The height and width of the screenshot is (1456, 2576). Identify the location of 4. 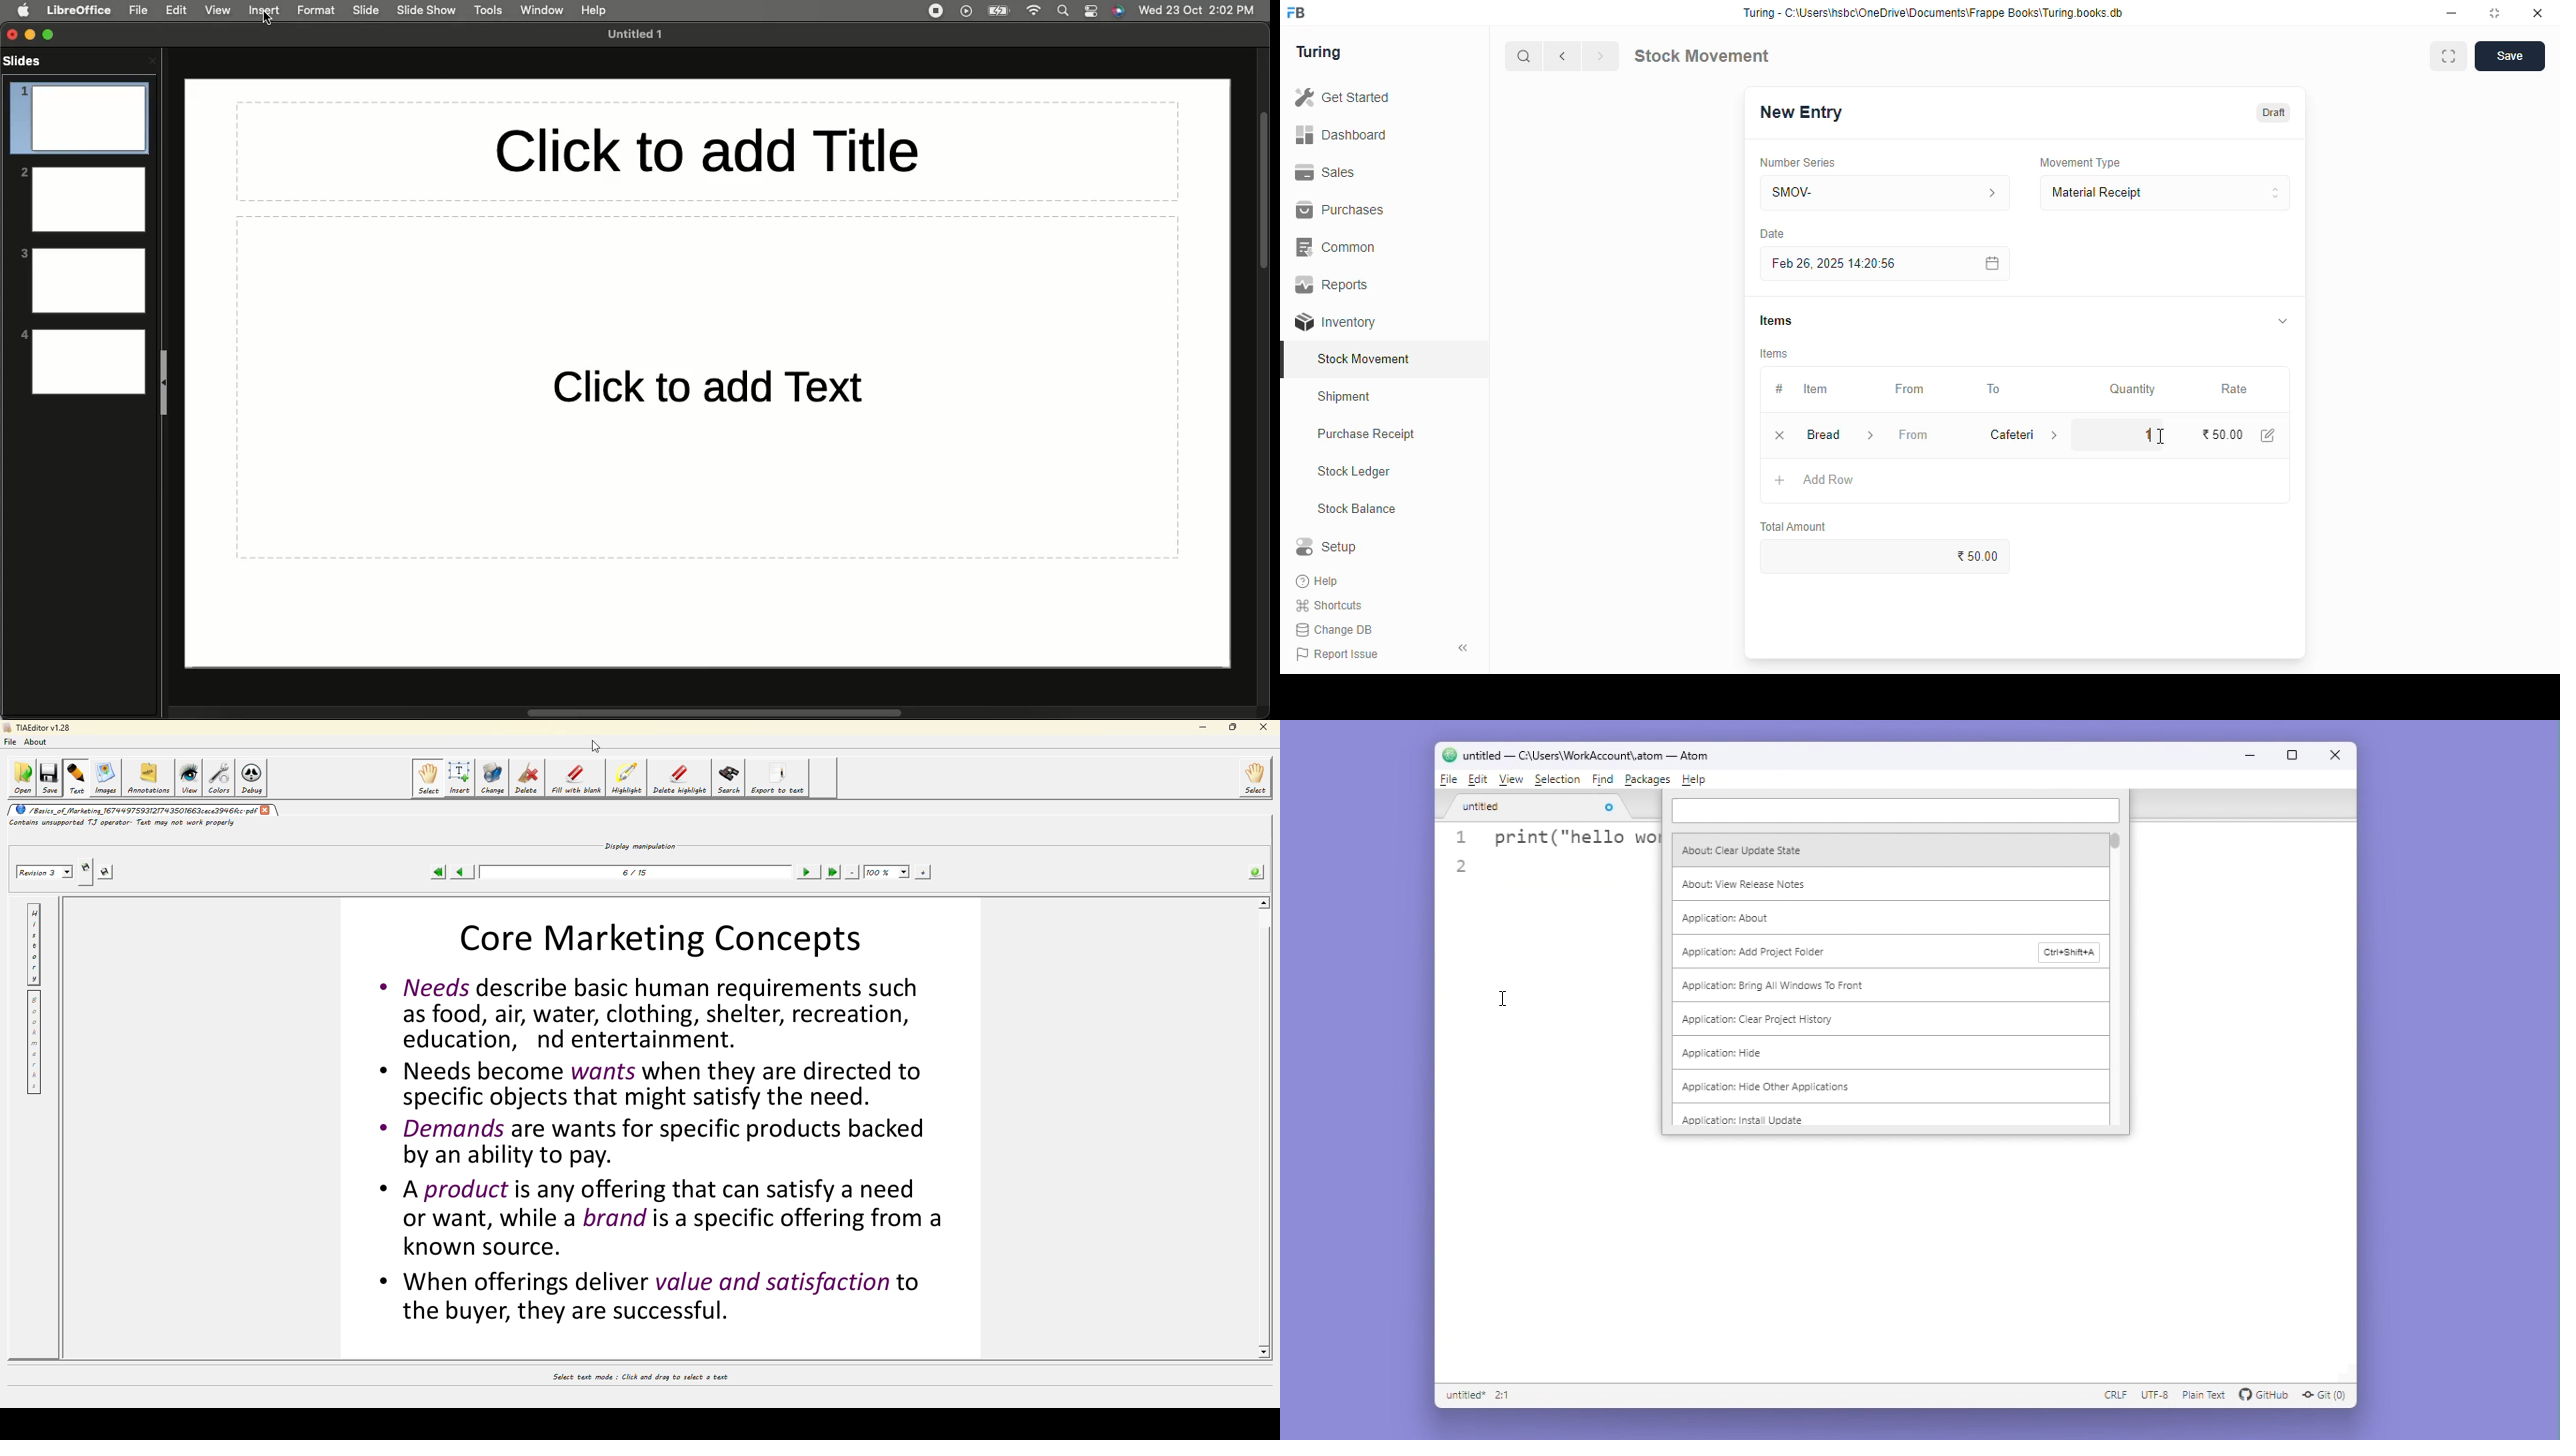
(82, 361).